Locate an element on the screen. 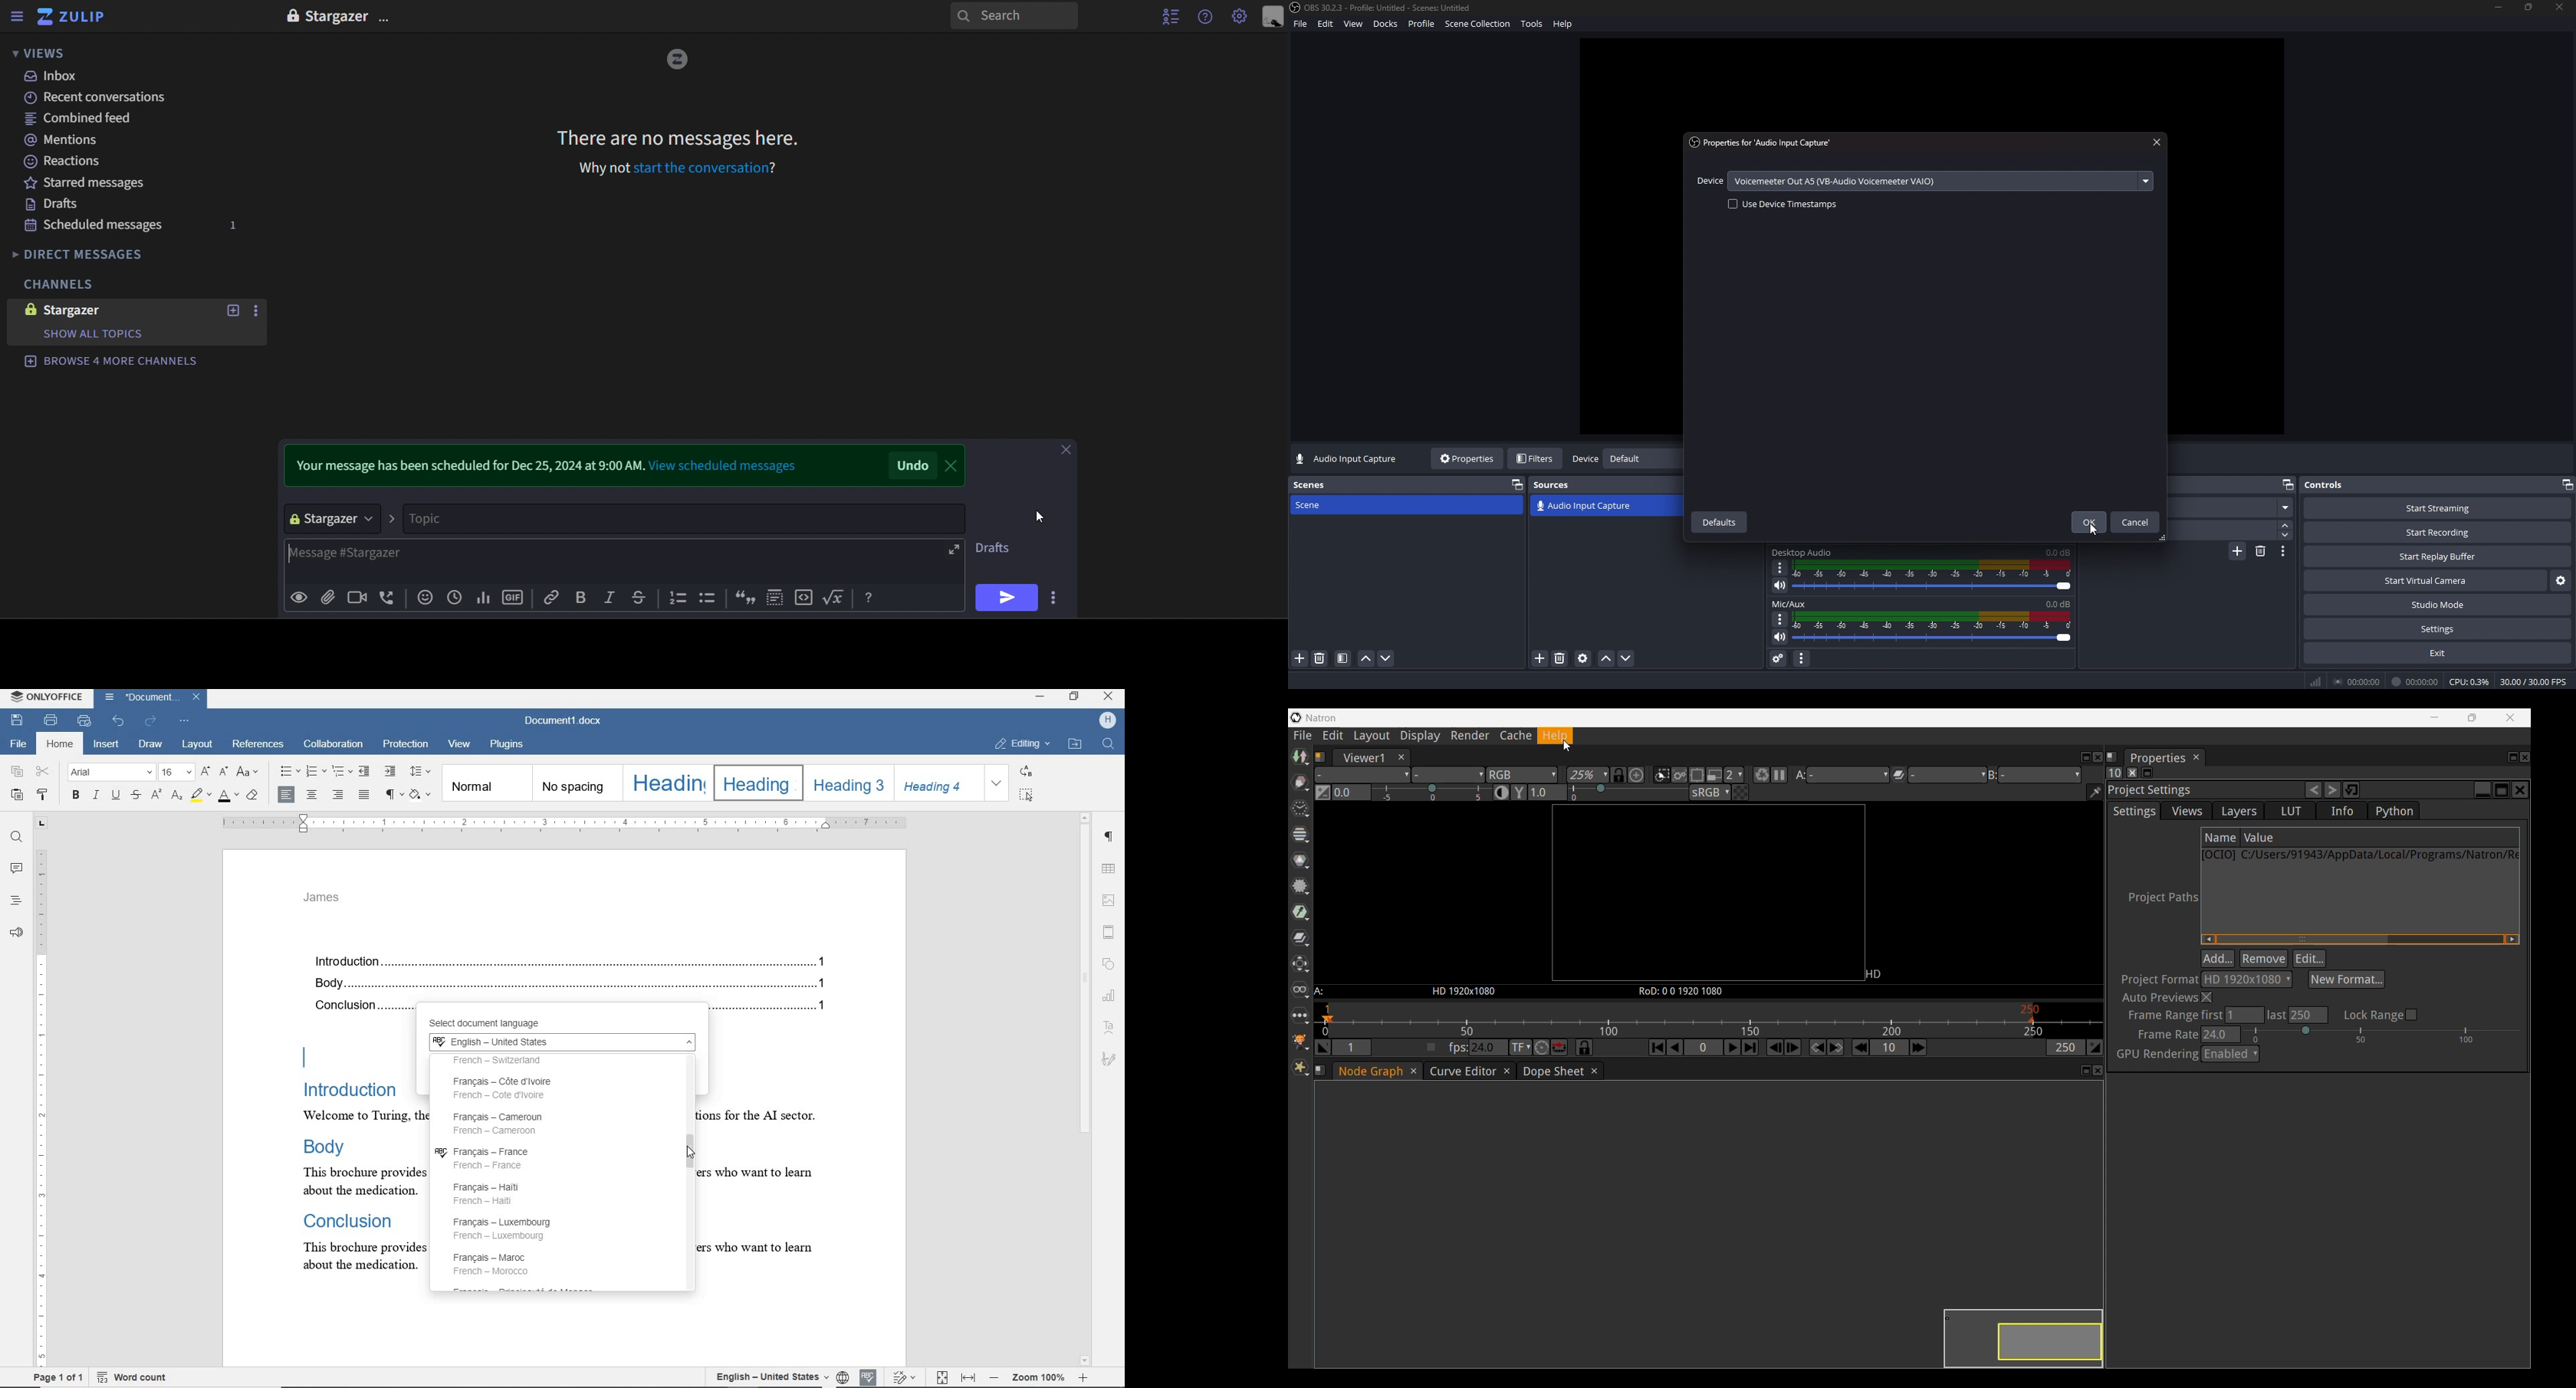  device is located at coordinates (1585, 460).